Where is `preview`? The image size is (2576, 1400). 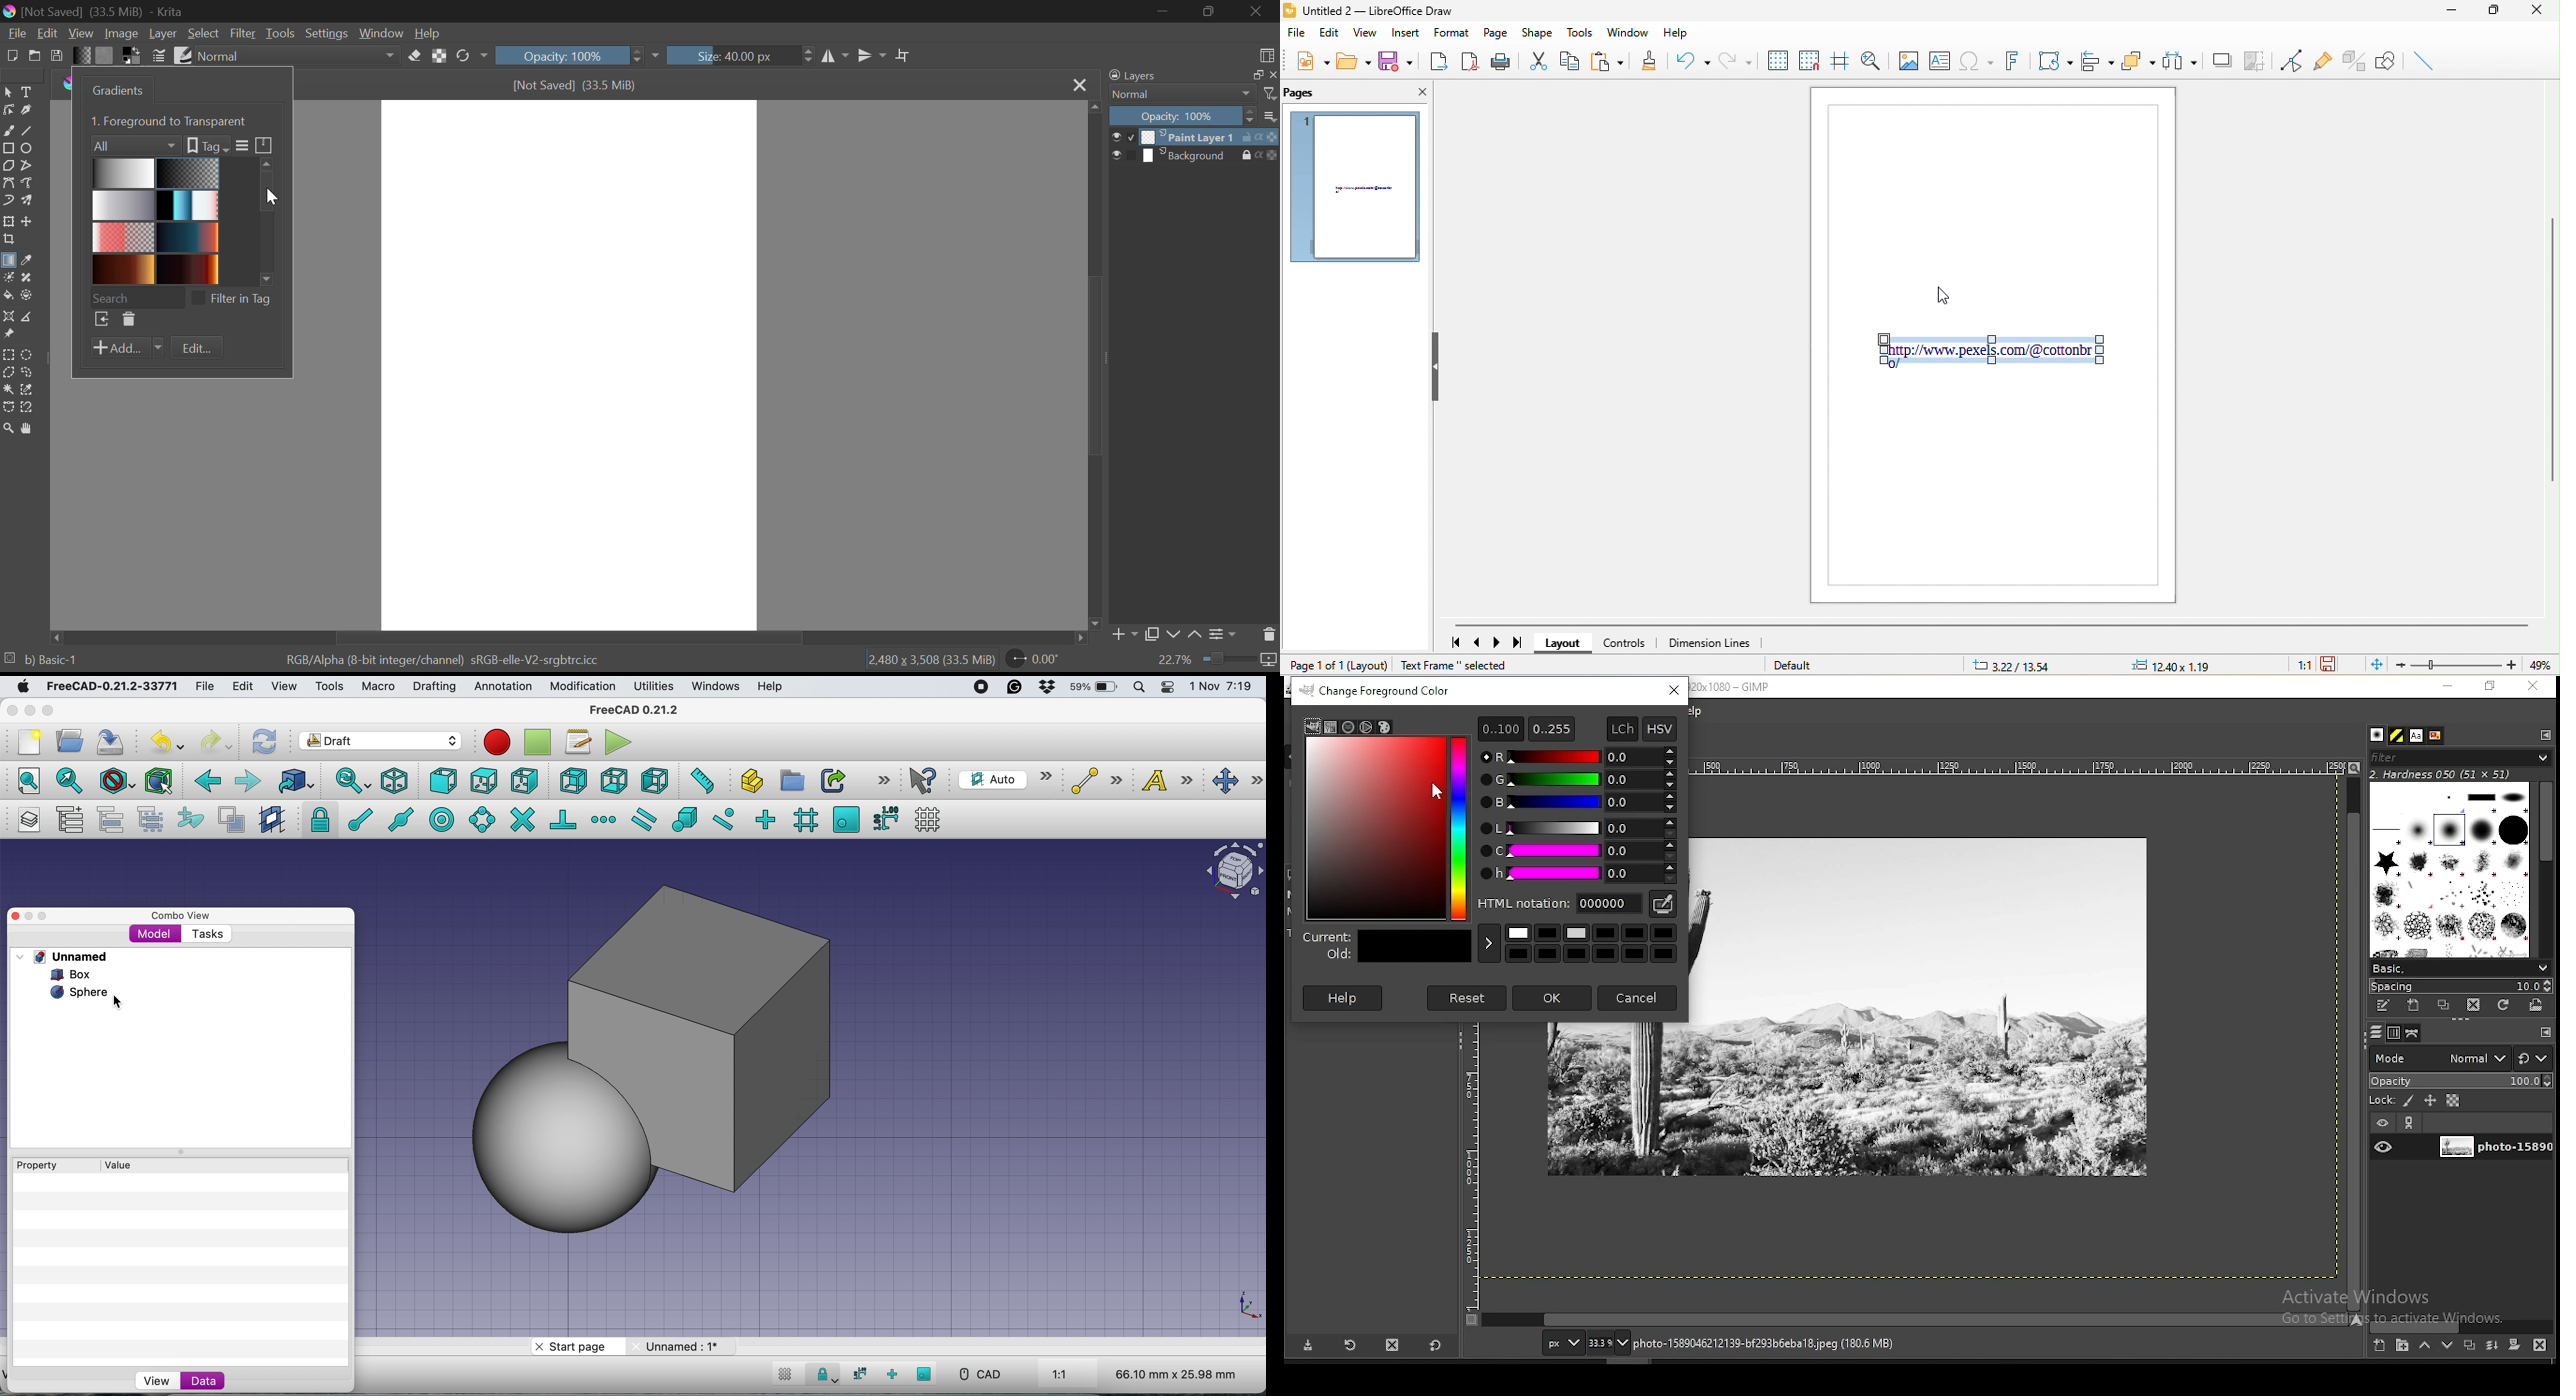 preview is located at coordinates (1124, 137).